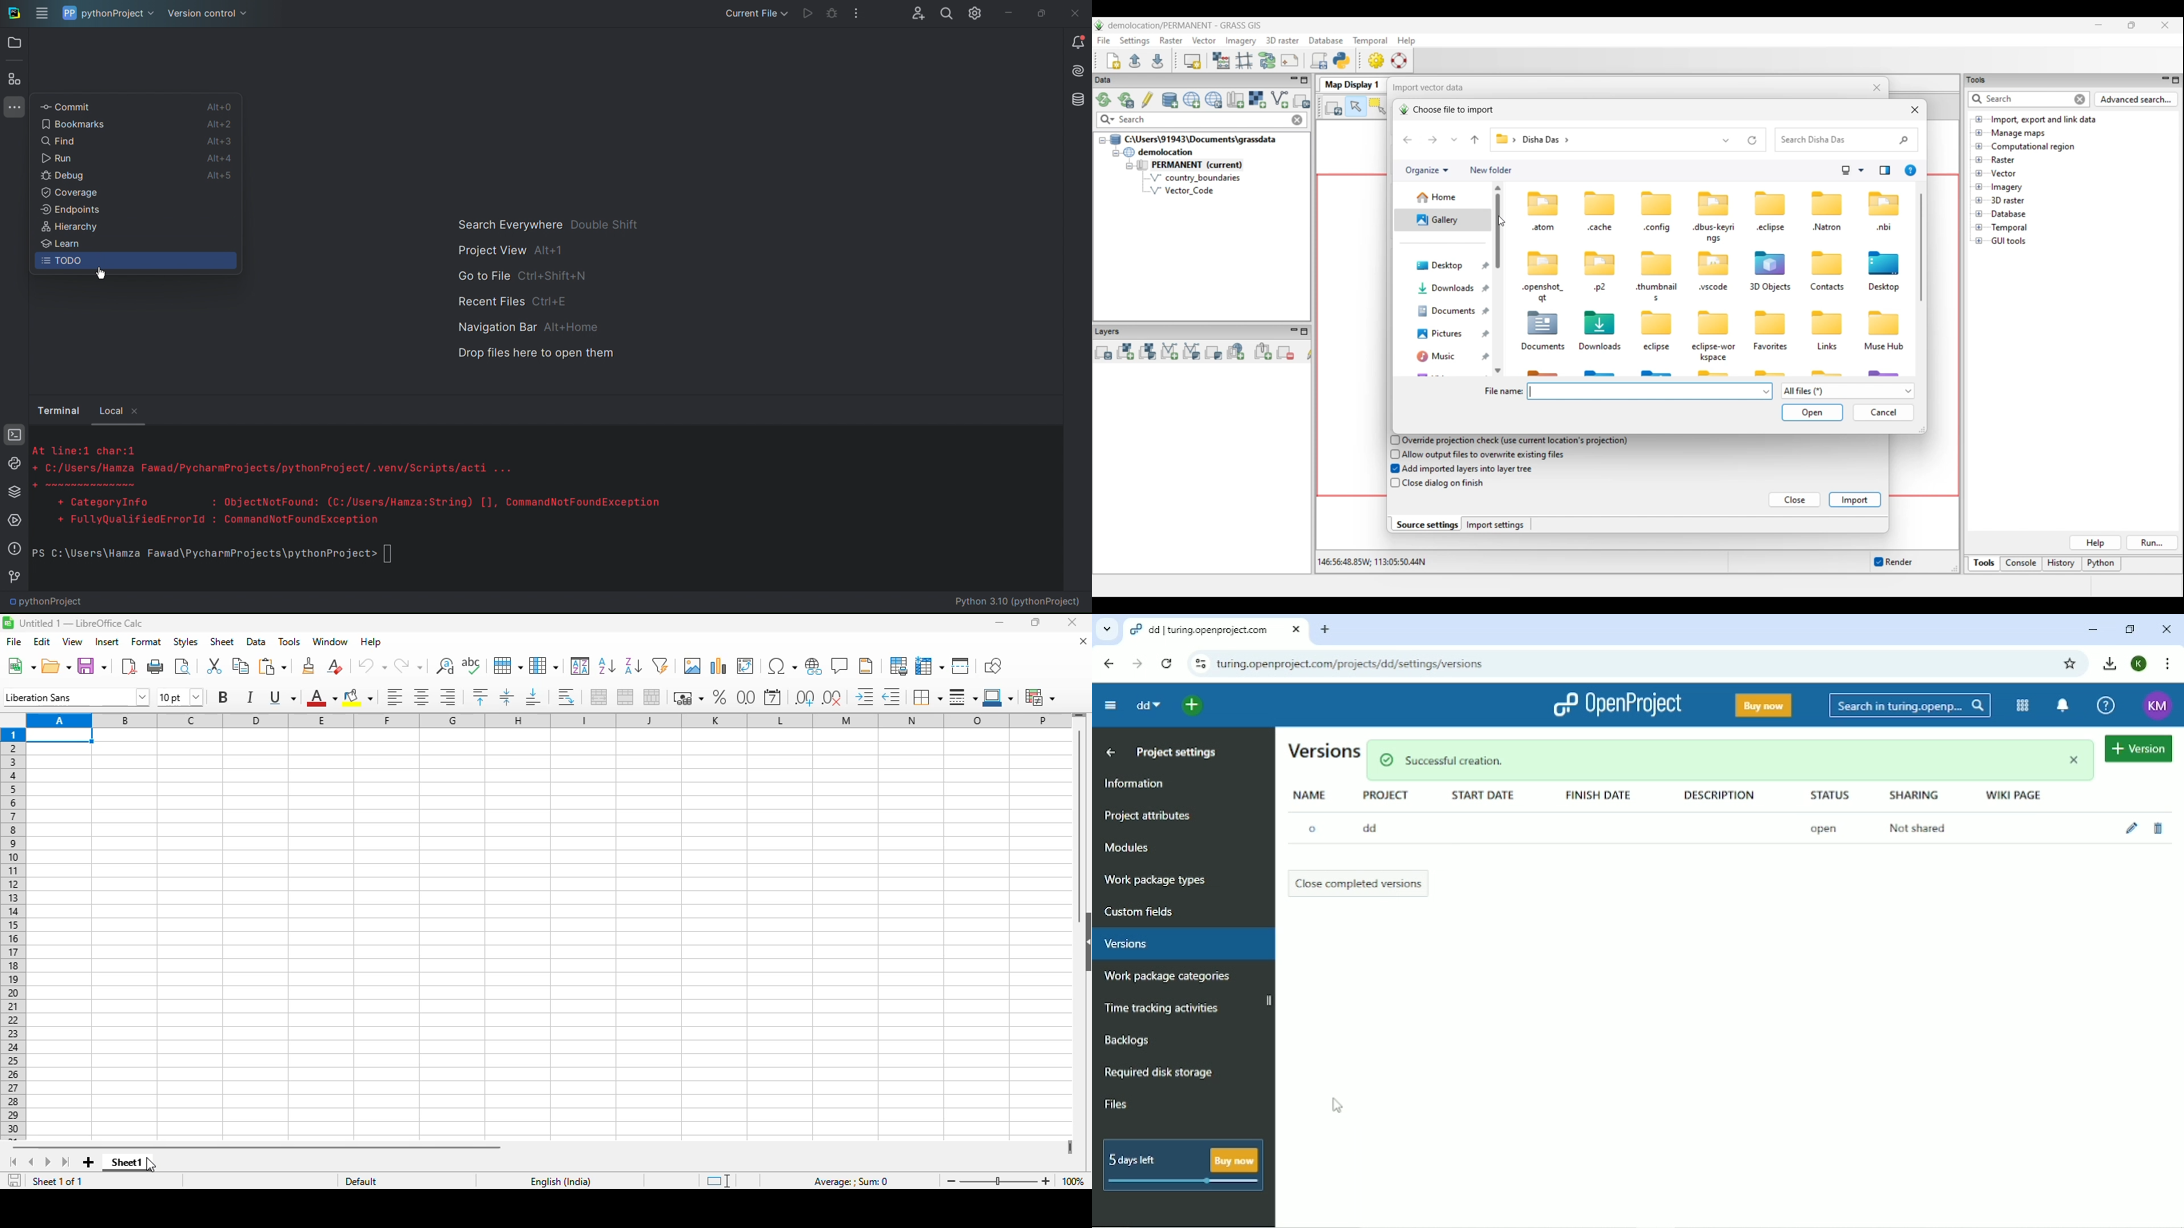  Describe the element at coordinates (183, 667) in the screenshot. I see `toggle print preview` at that location.